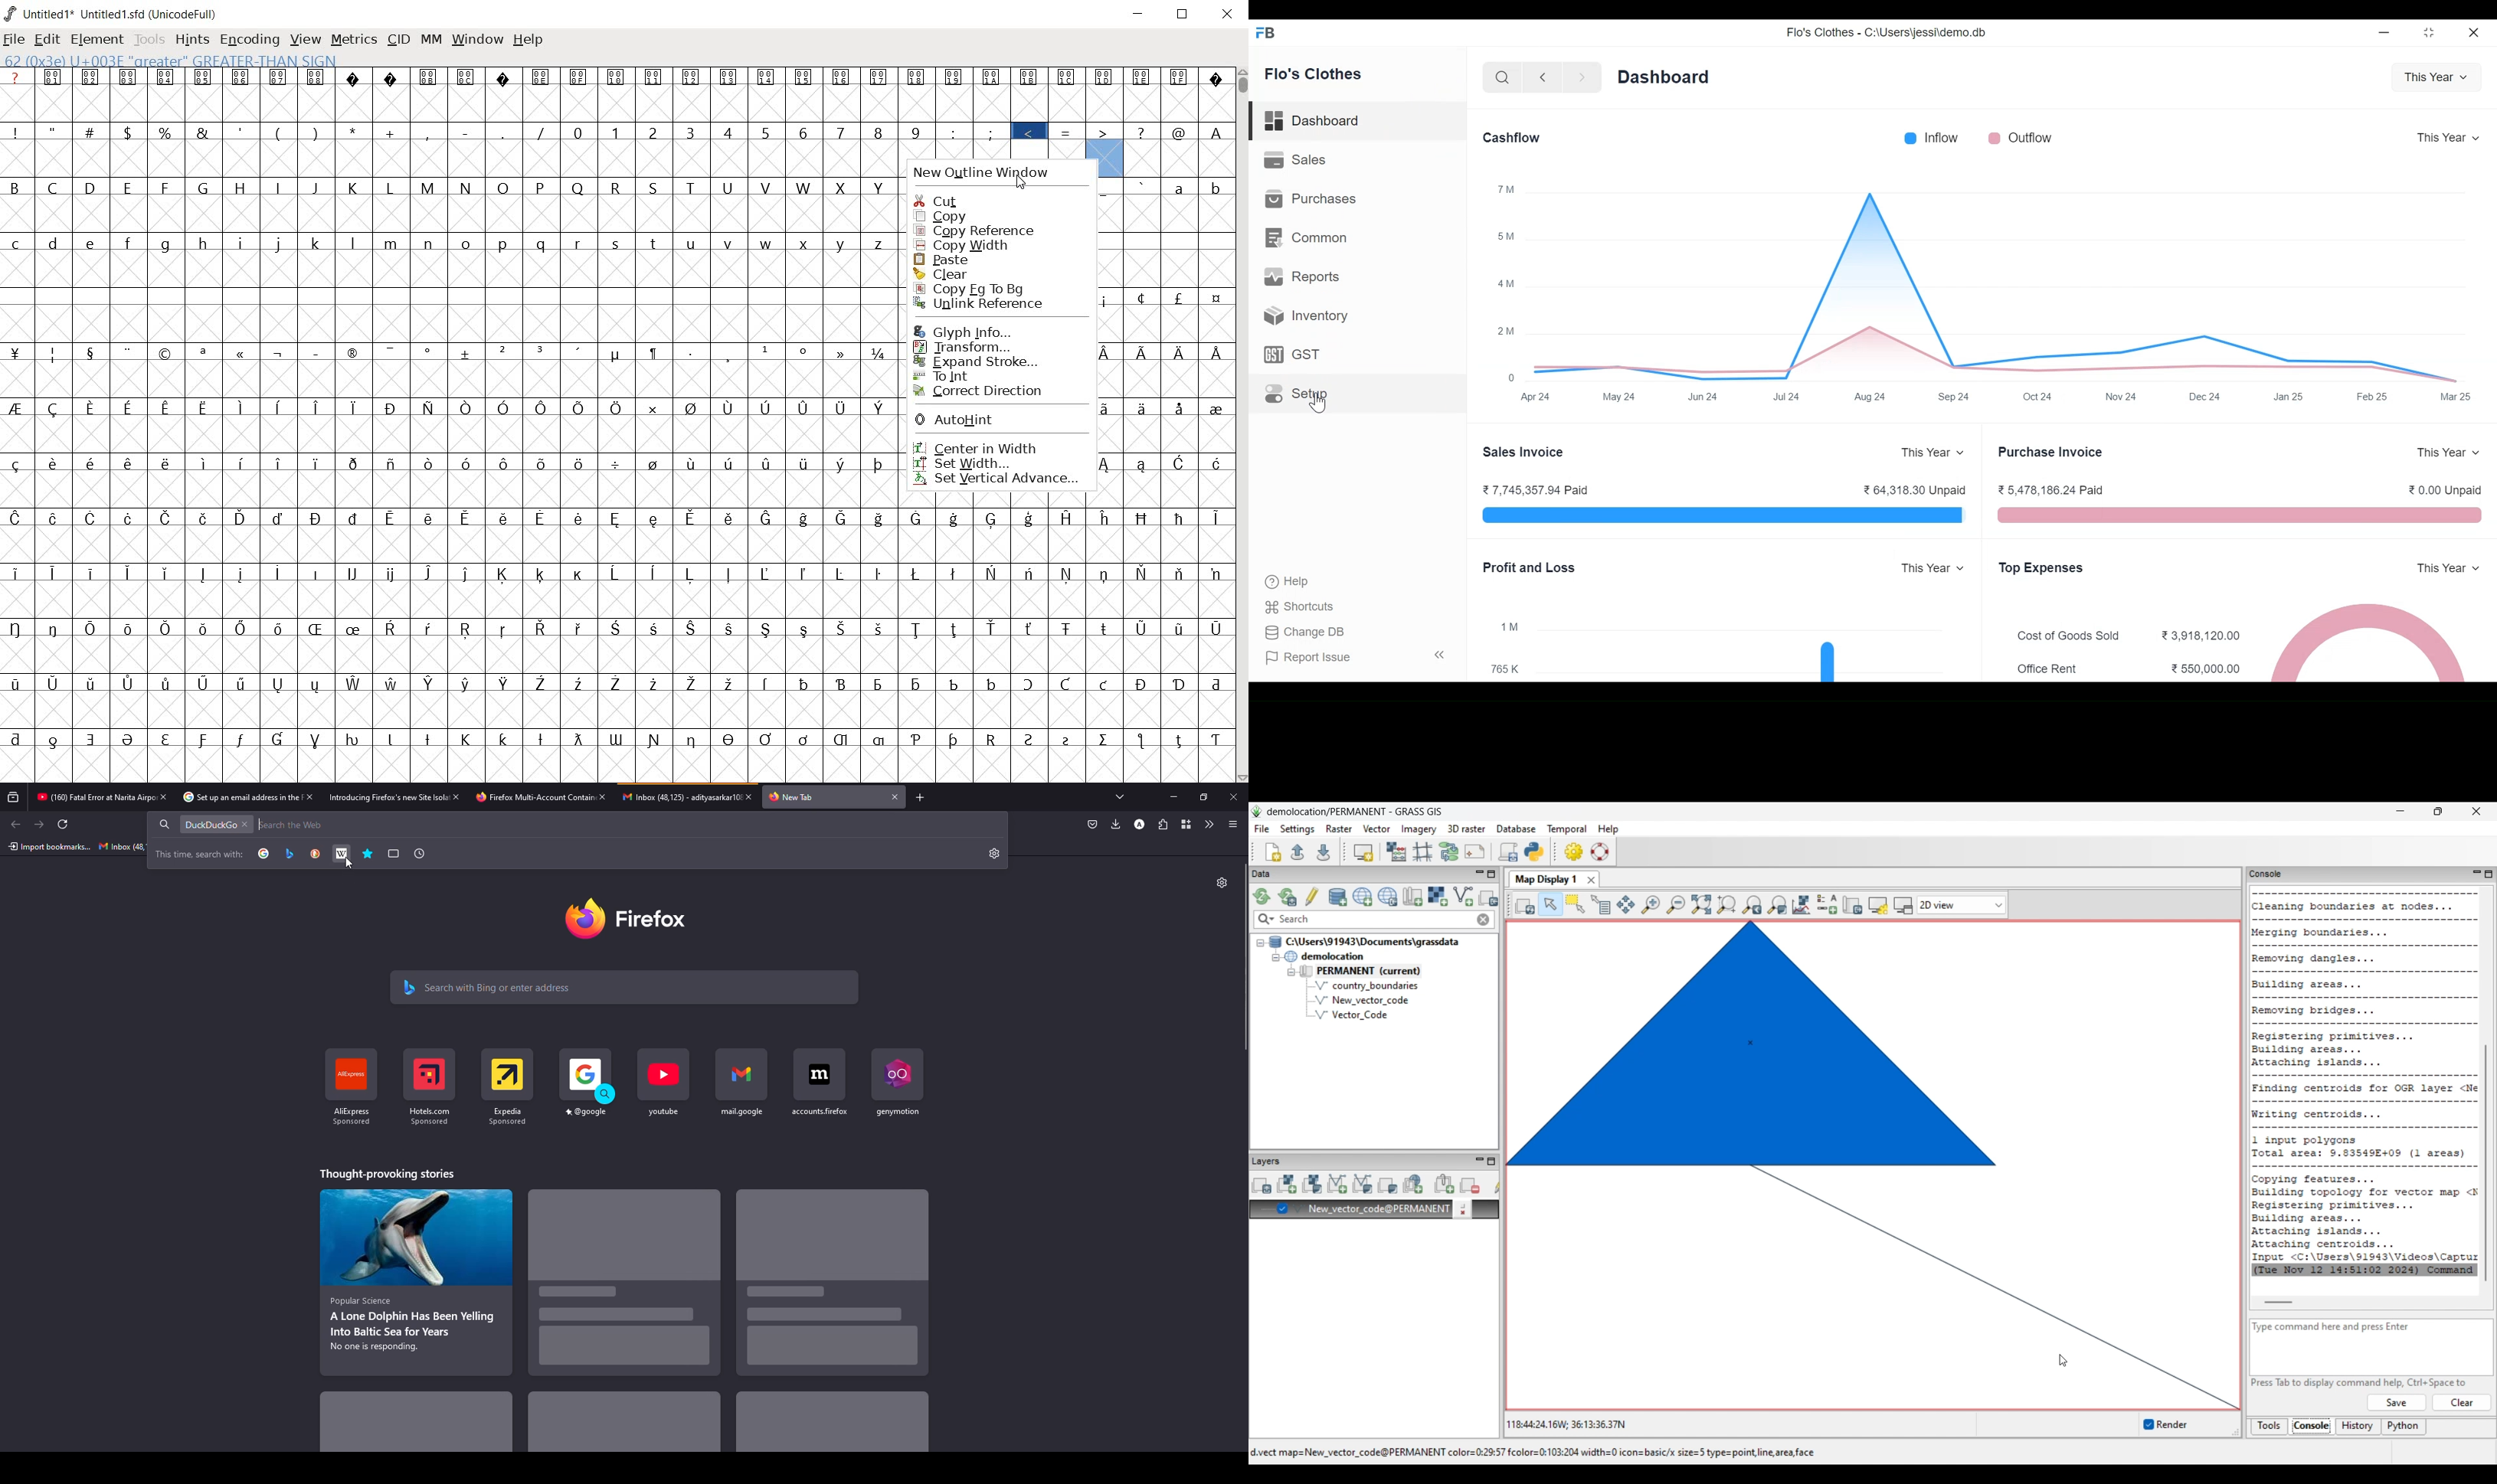 The width and height of the screenshot is (2520, 1484). Describe the element at coordinates (1124, 797) in the screenshot. I see `tabs` at that location.